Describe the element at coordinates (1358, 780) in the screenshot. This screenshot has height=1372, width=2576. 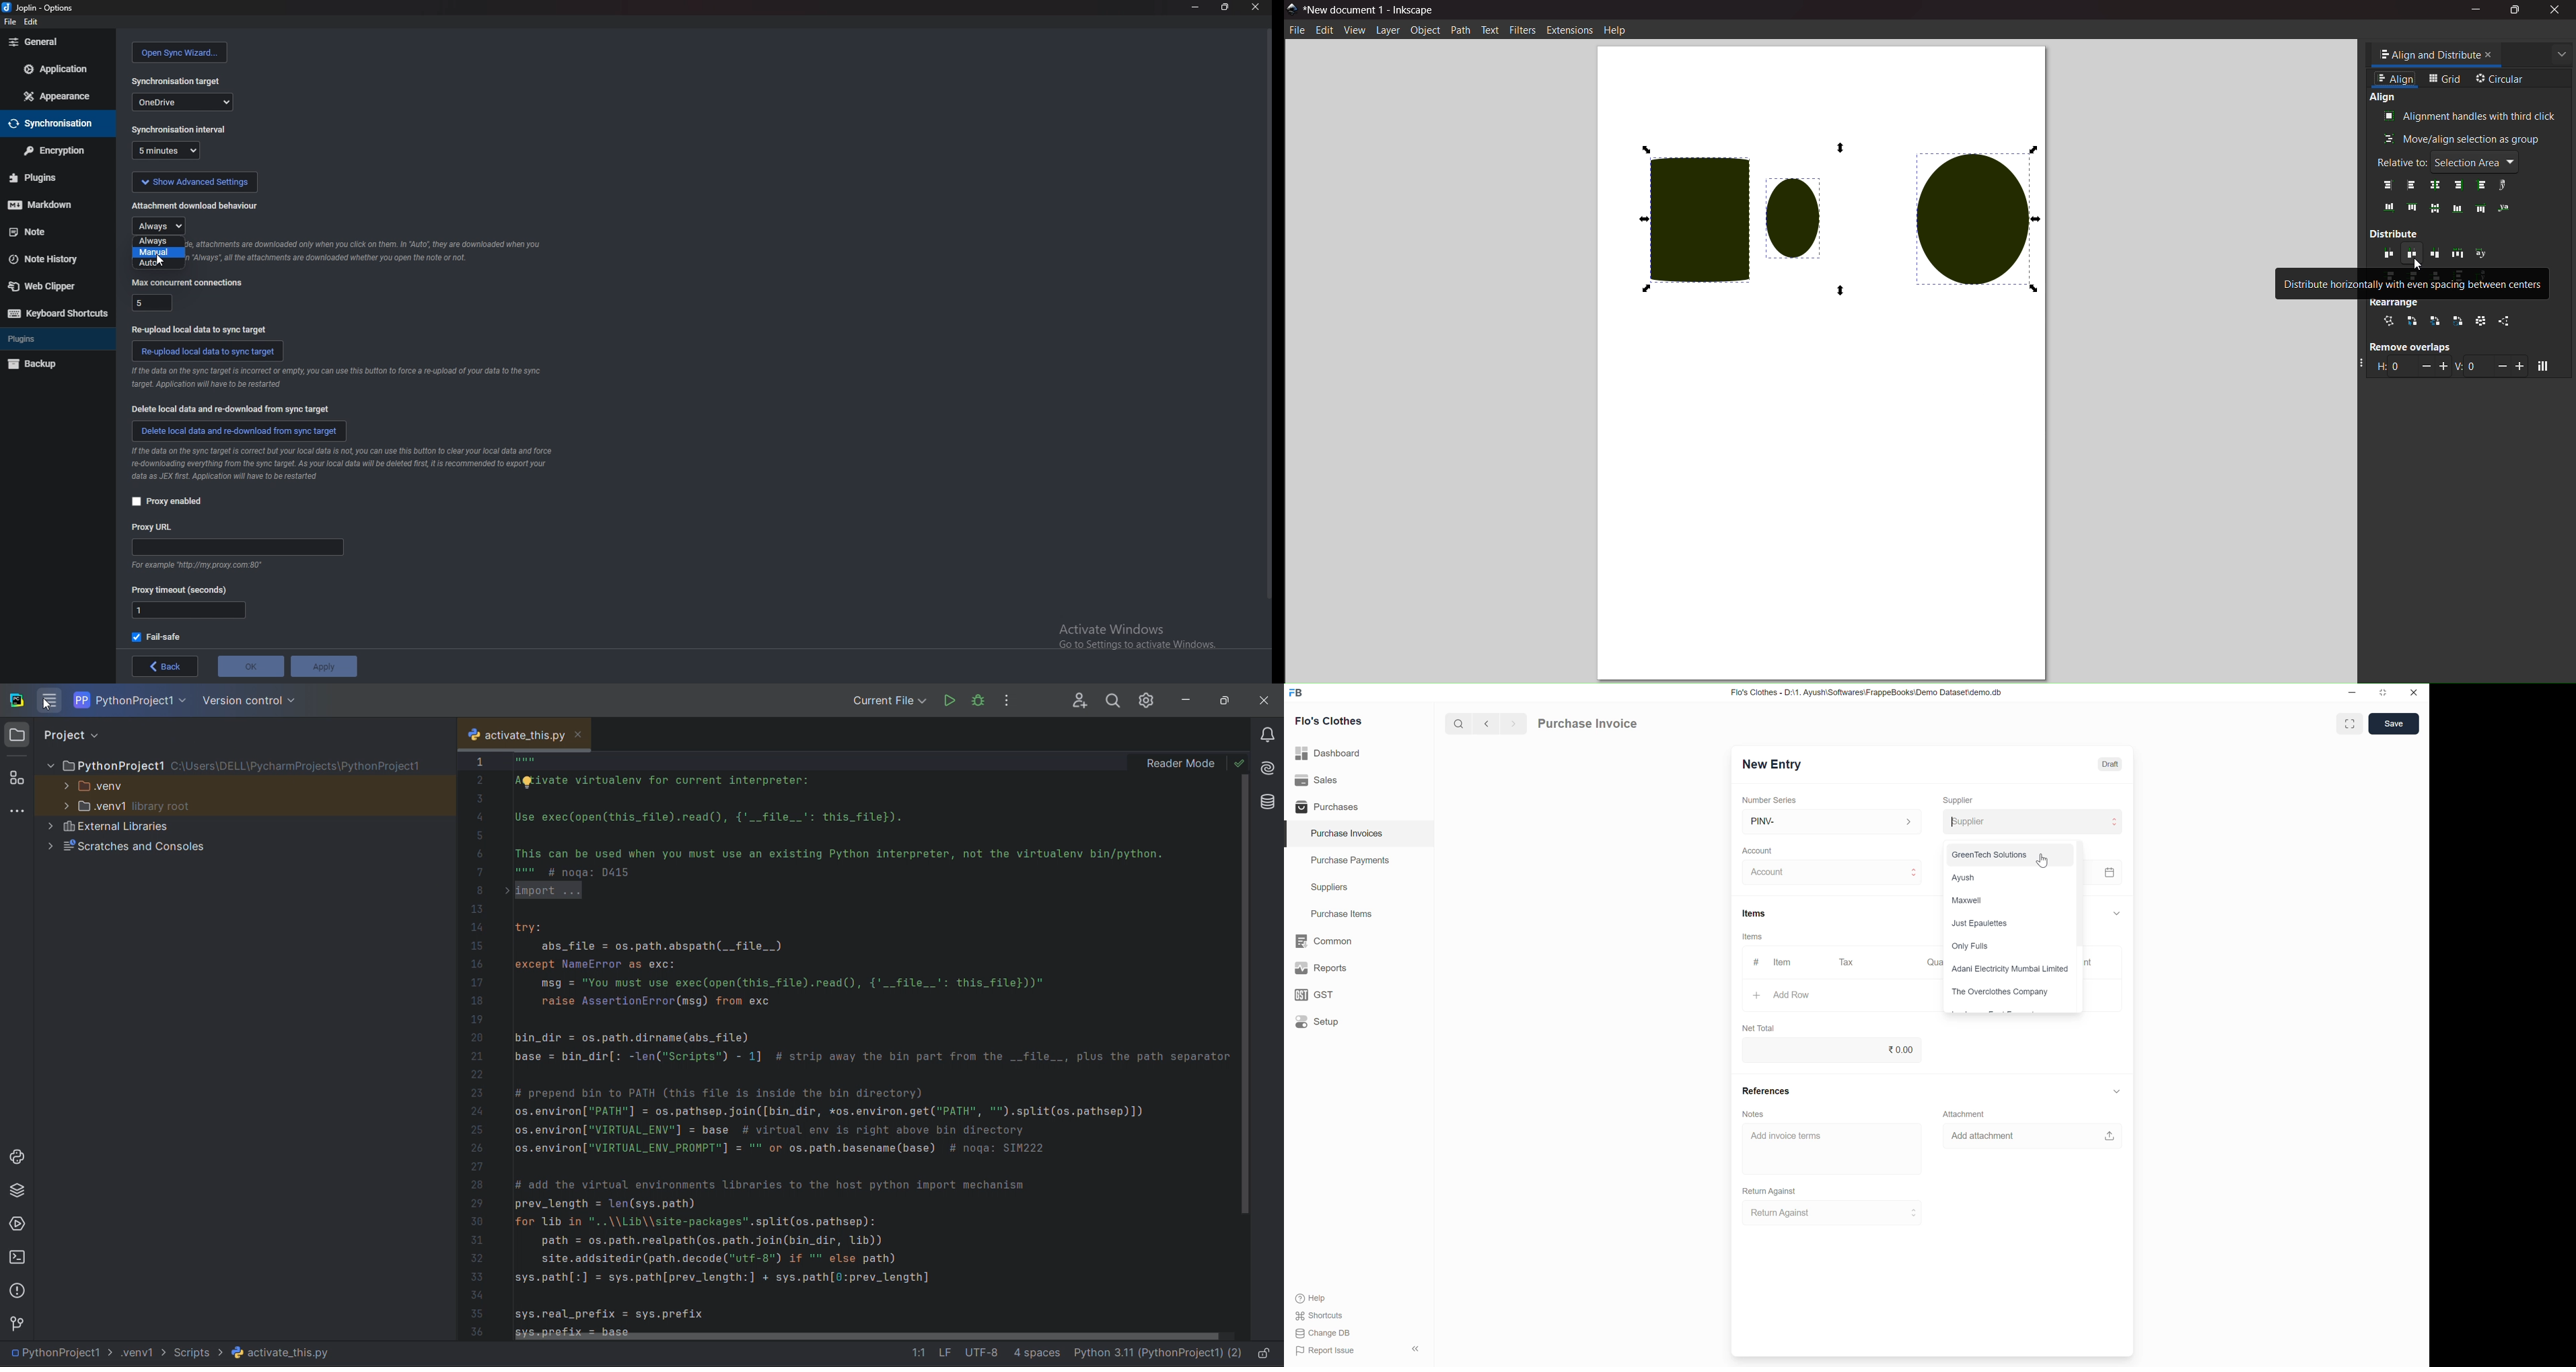
I see `Sales` at that location.